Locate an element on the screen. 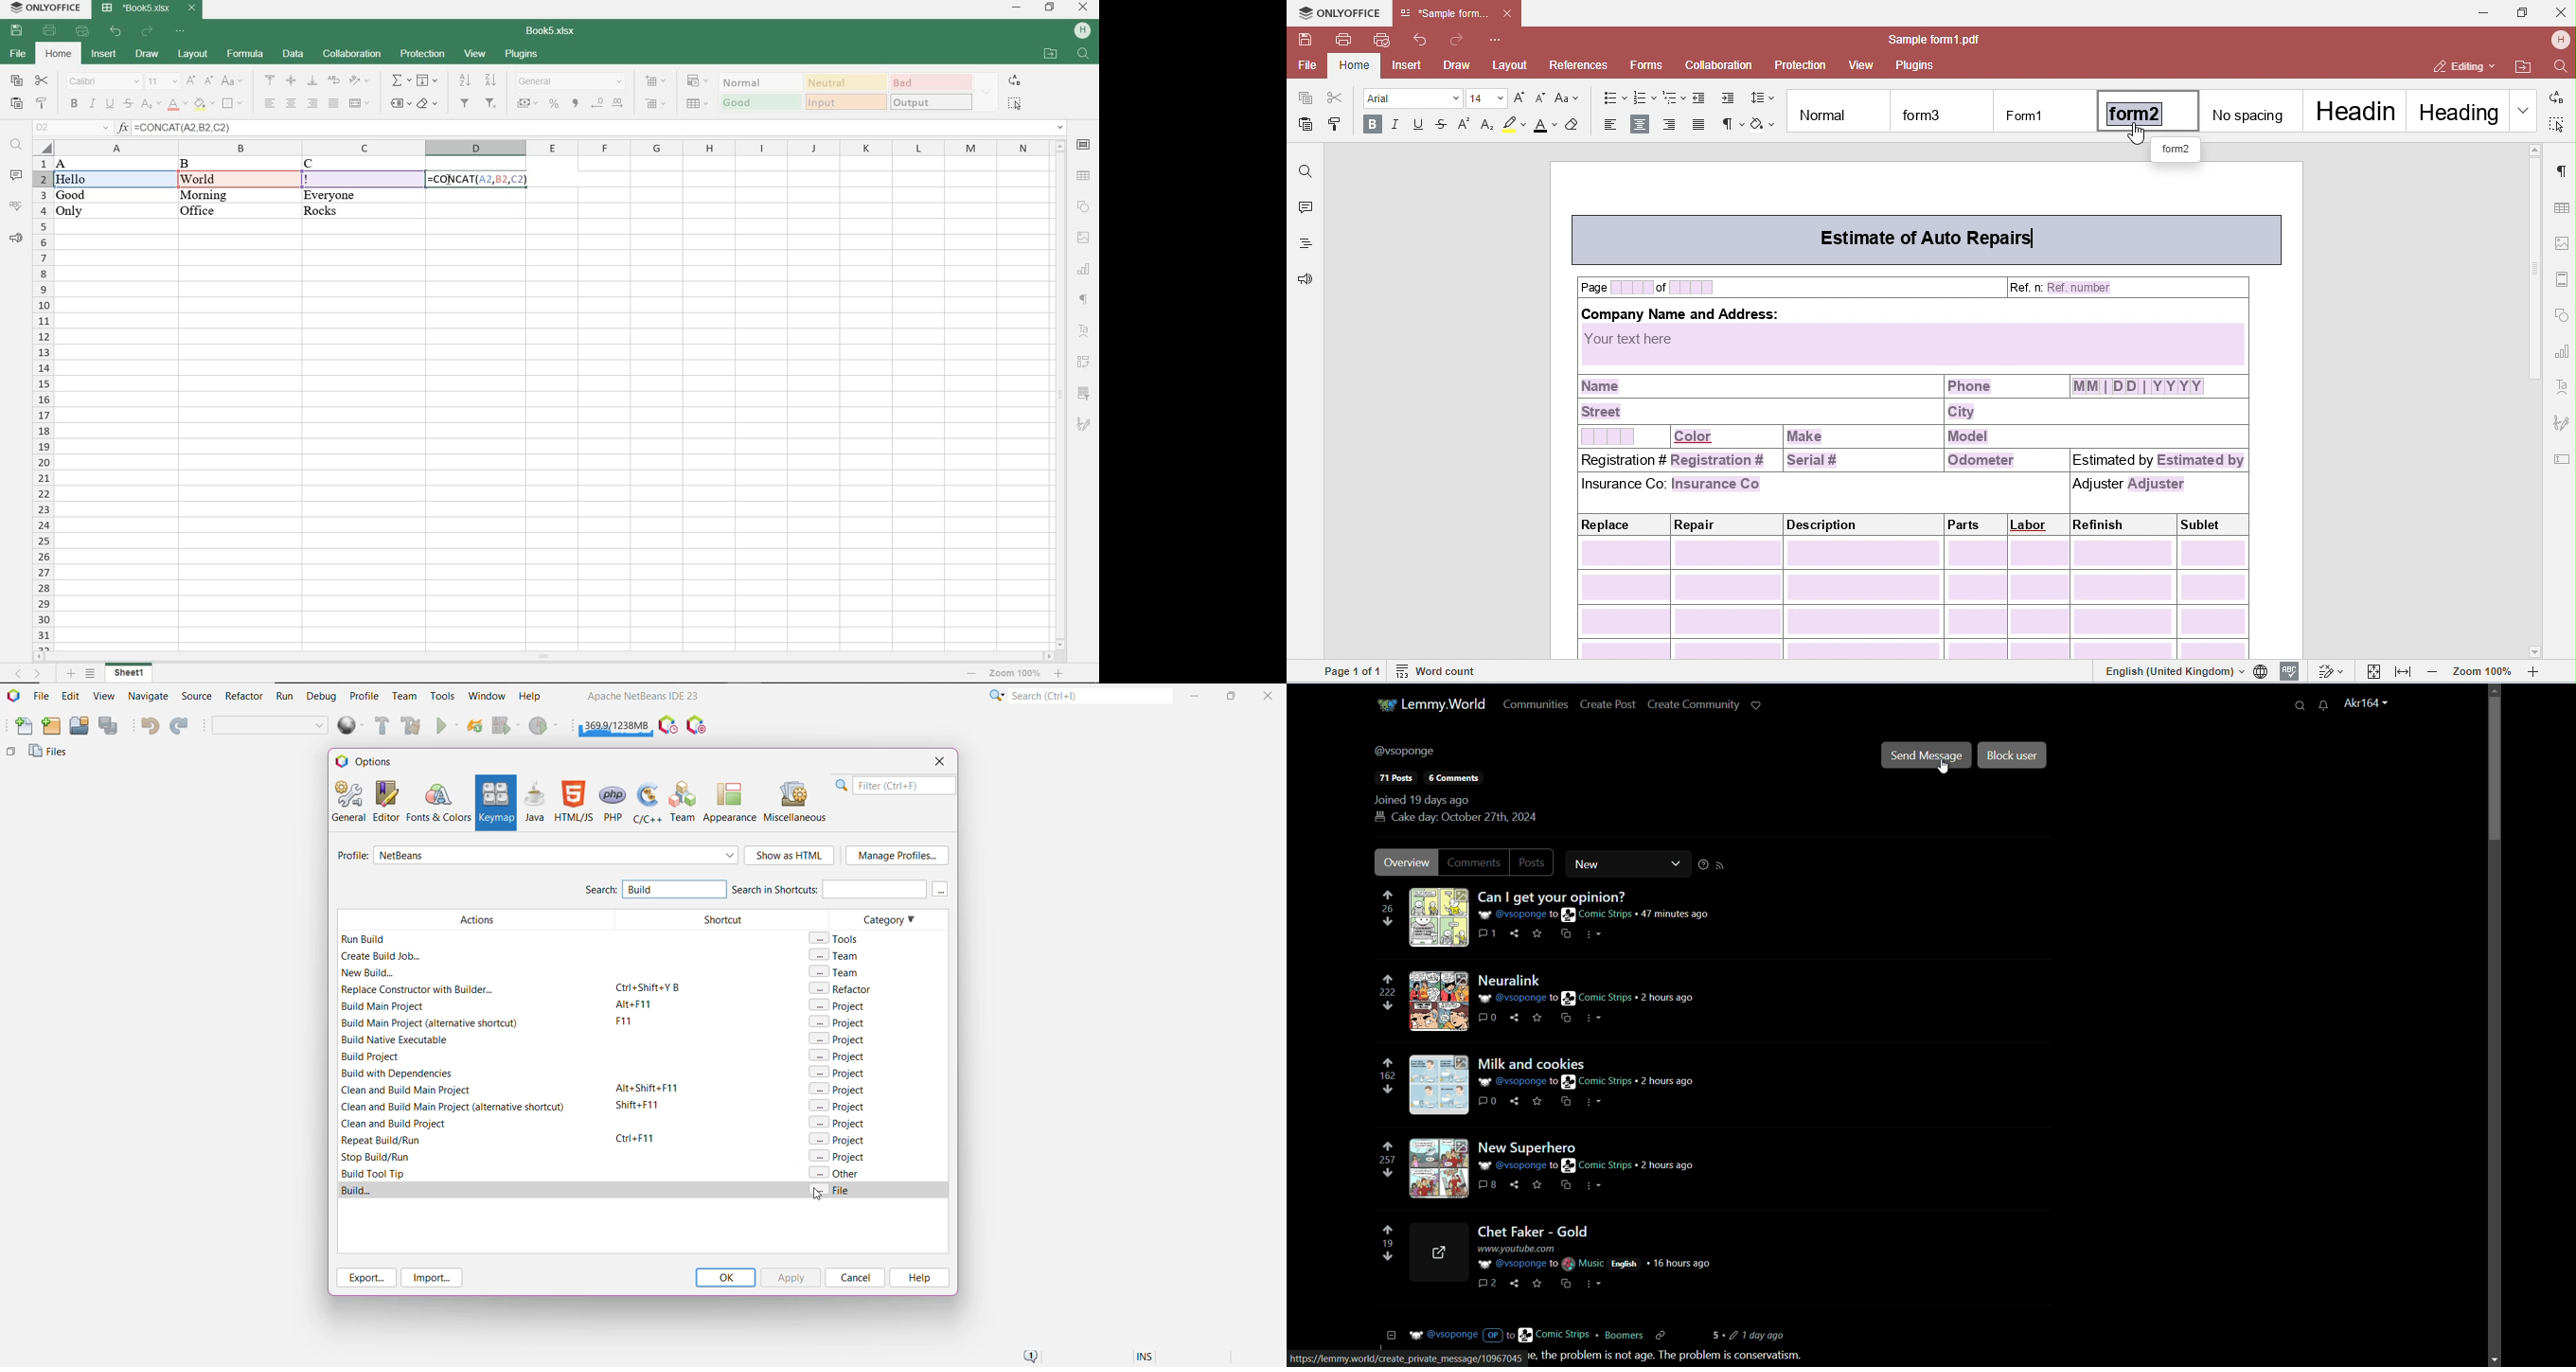 This screenshot has height=1372, width=2576. upvote is located at coordinates (1388, 980).